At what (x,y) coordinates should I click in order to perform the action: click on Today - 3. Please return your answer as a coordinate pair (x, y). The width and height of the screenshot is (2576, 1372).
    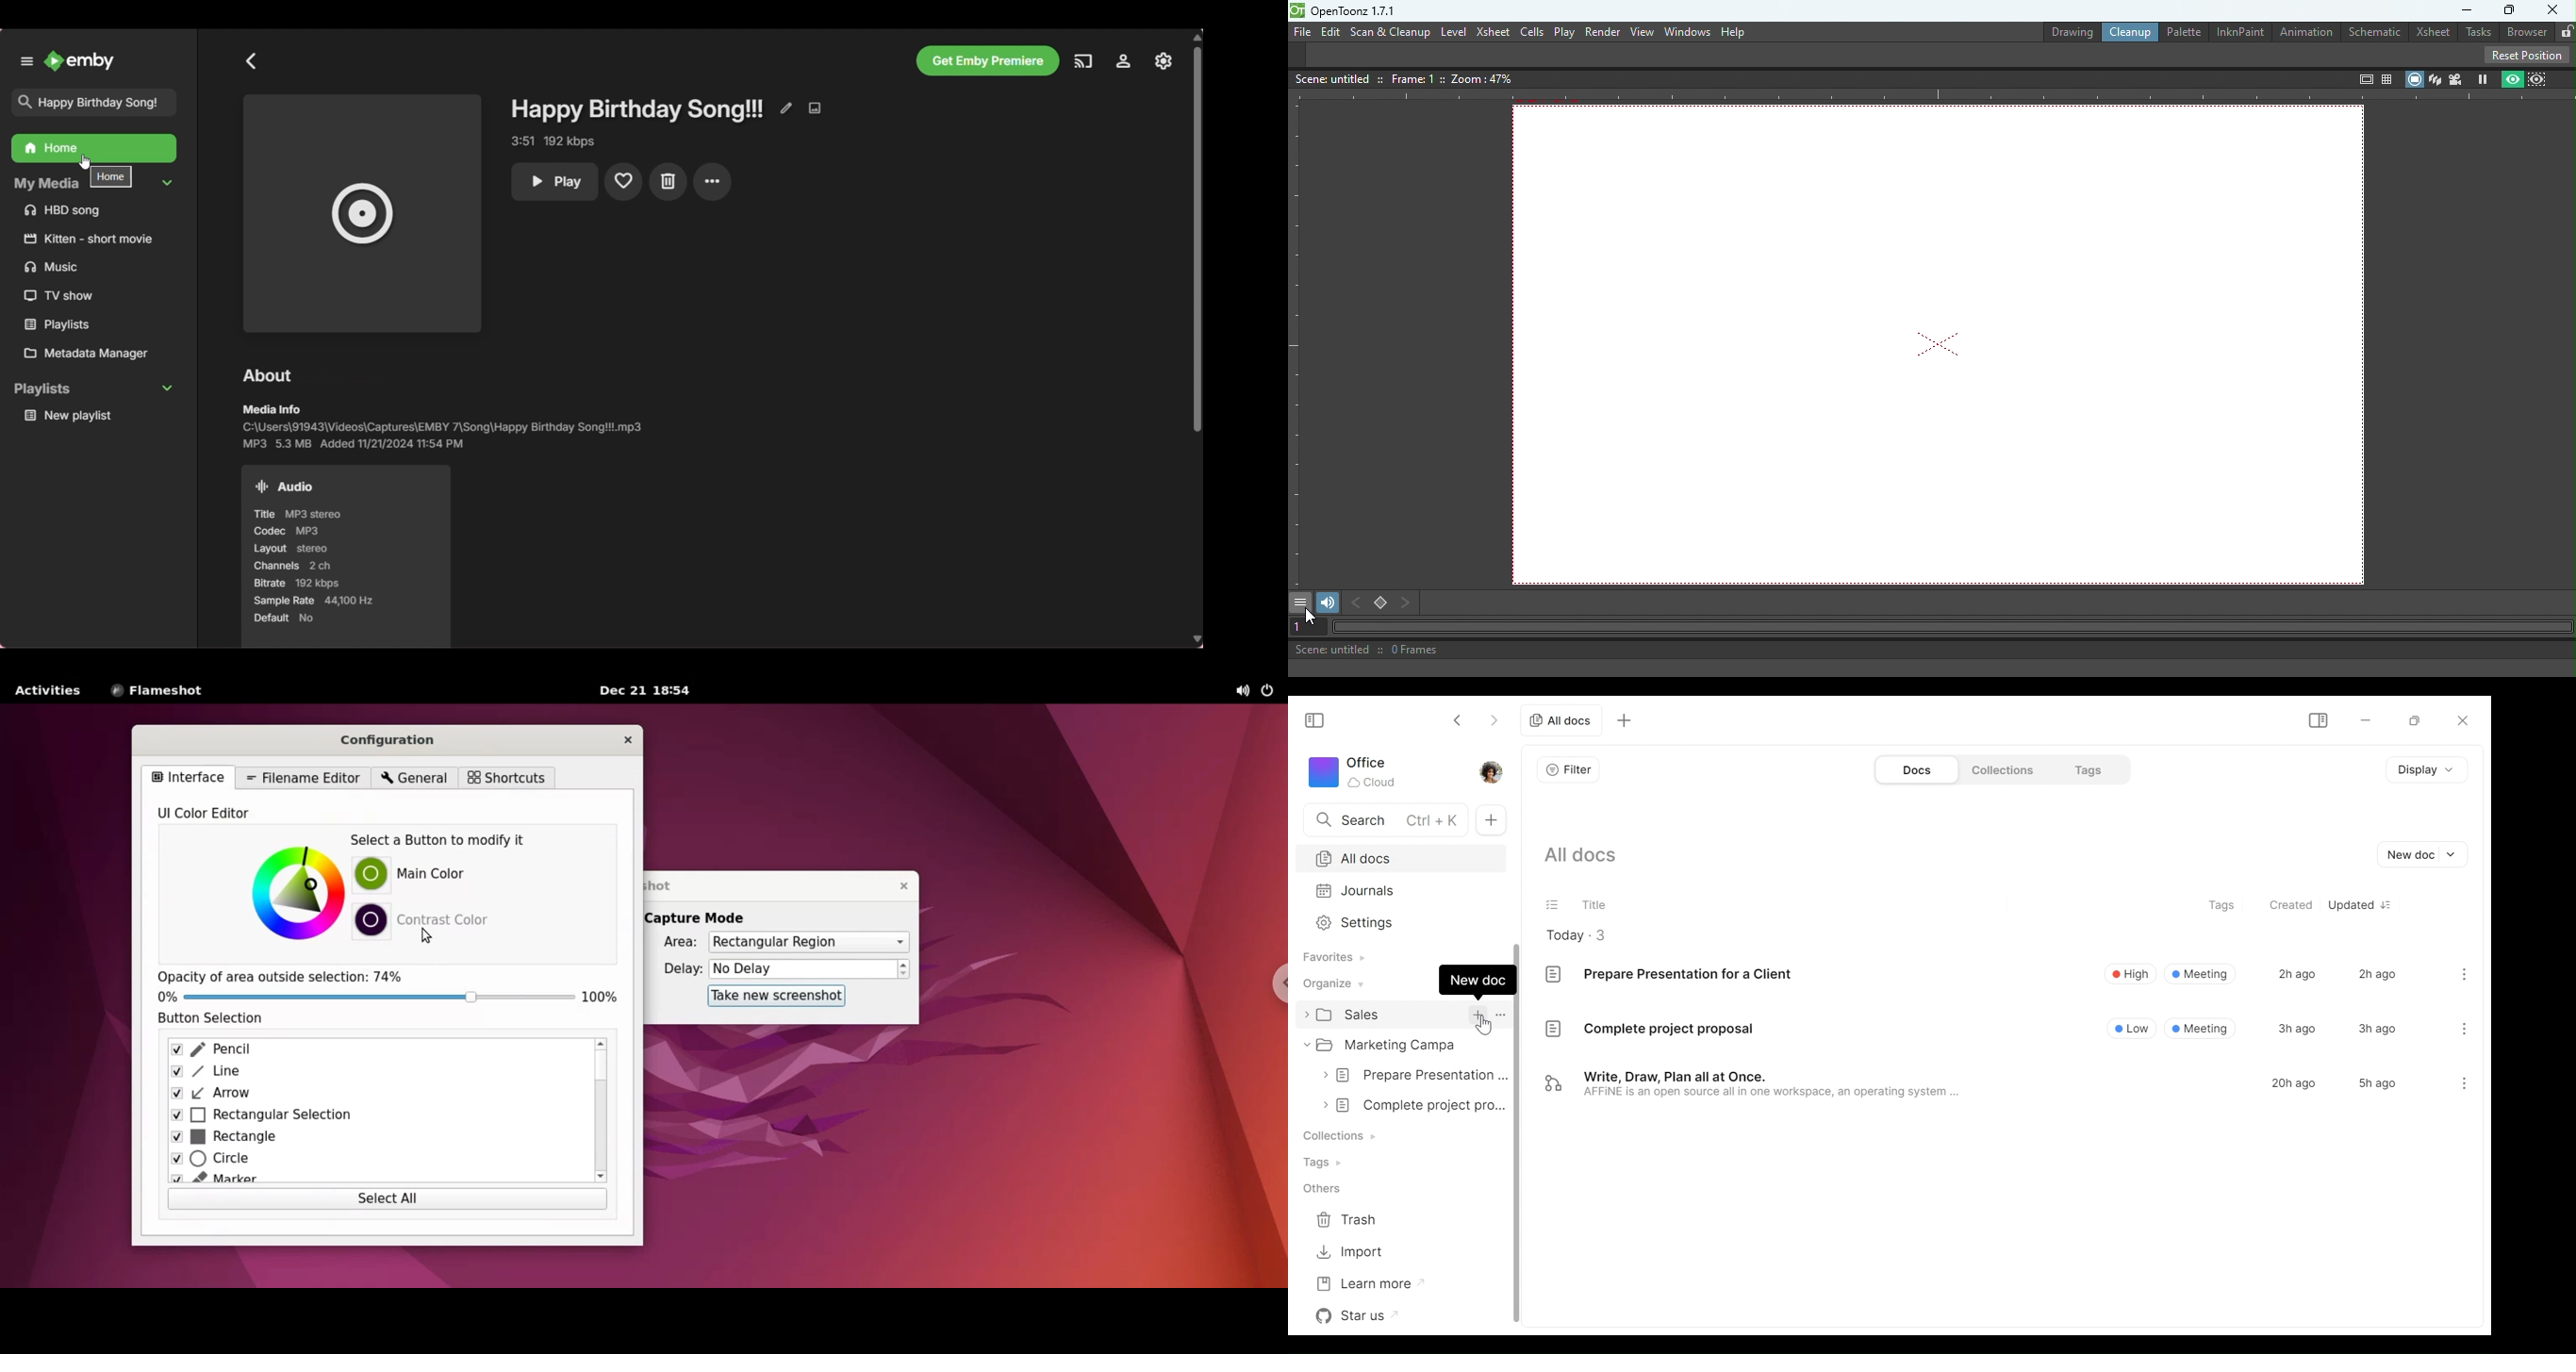
    Looking at the image, I should click on (1586, 935).